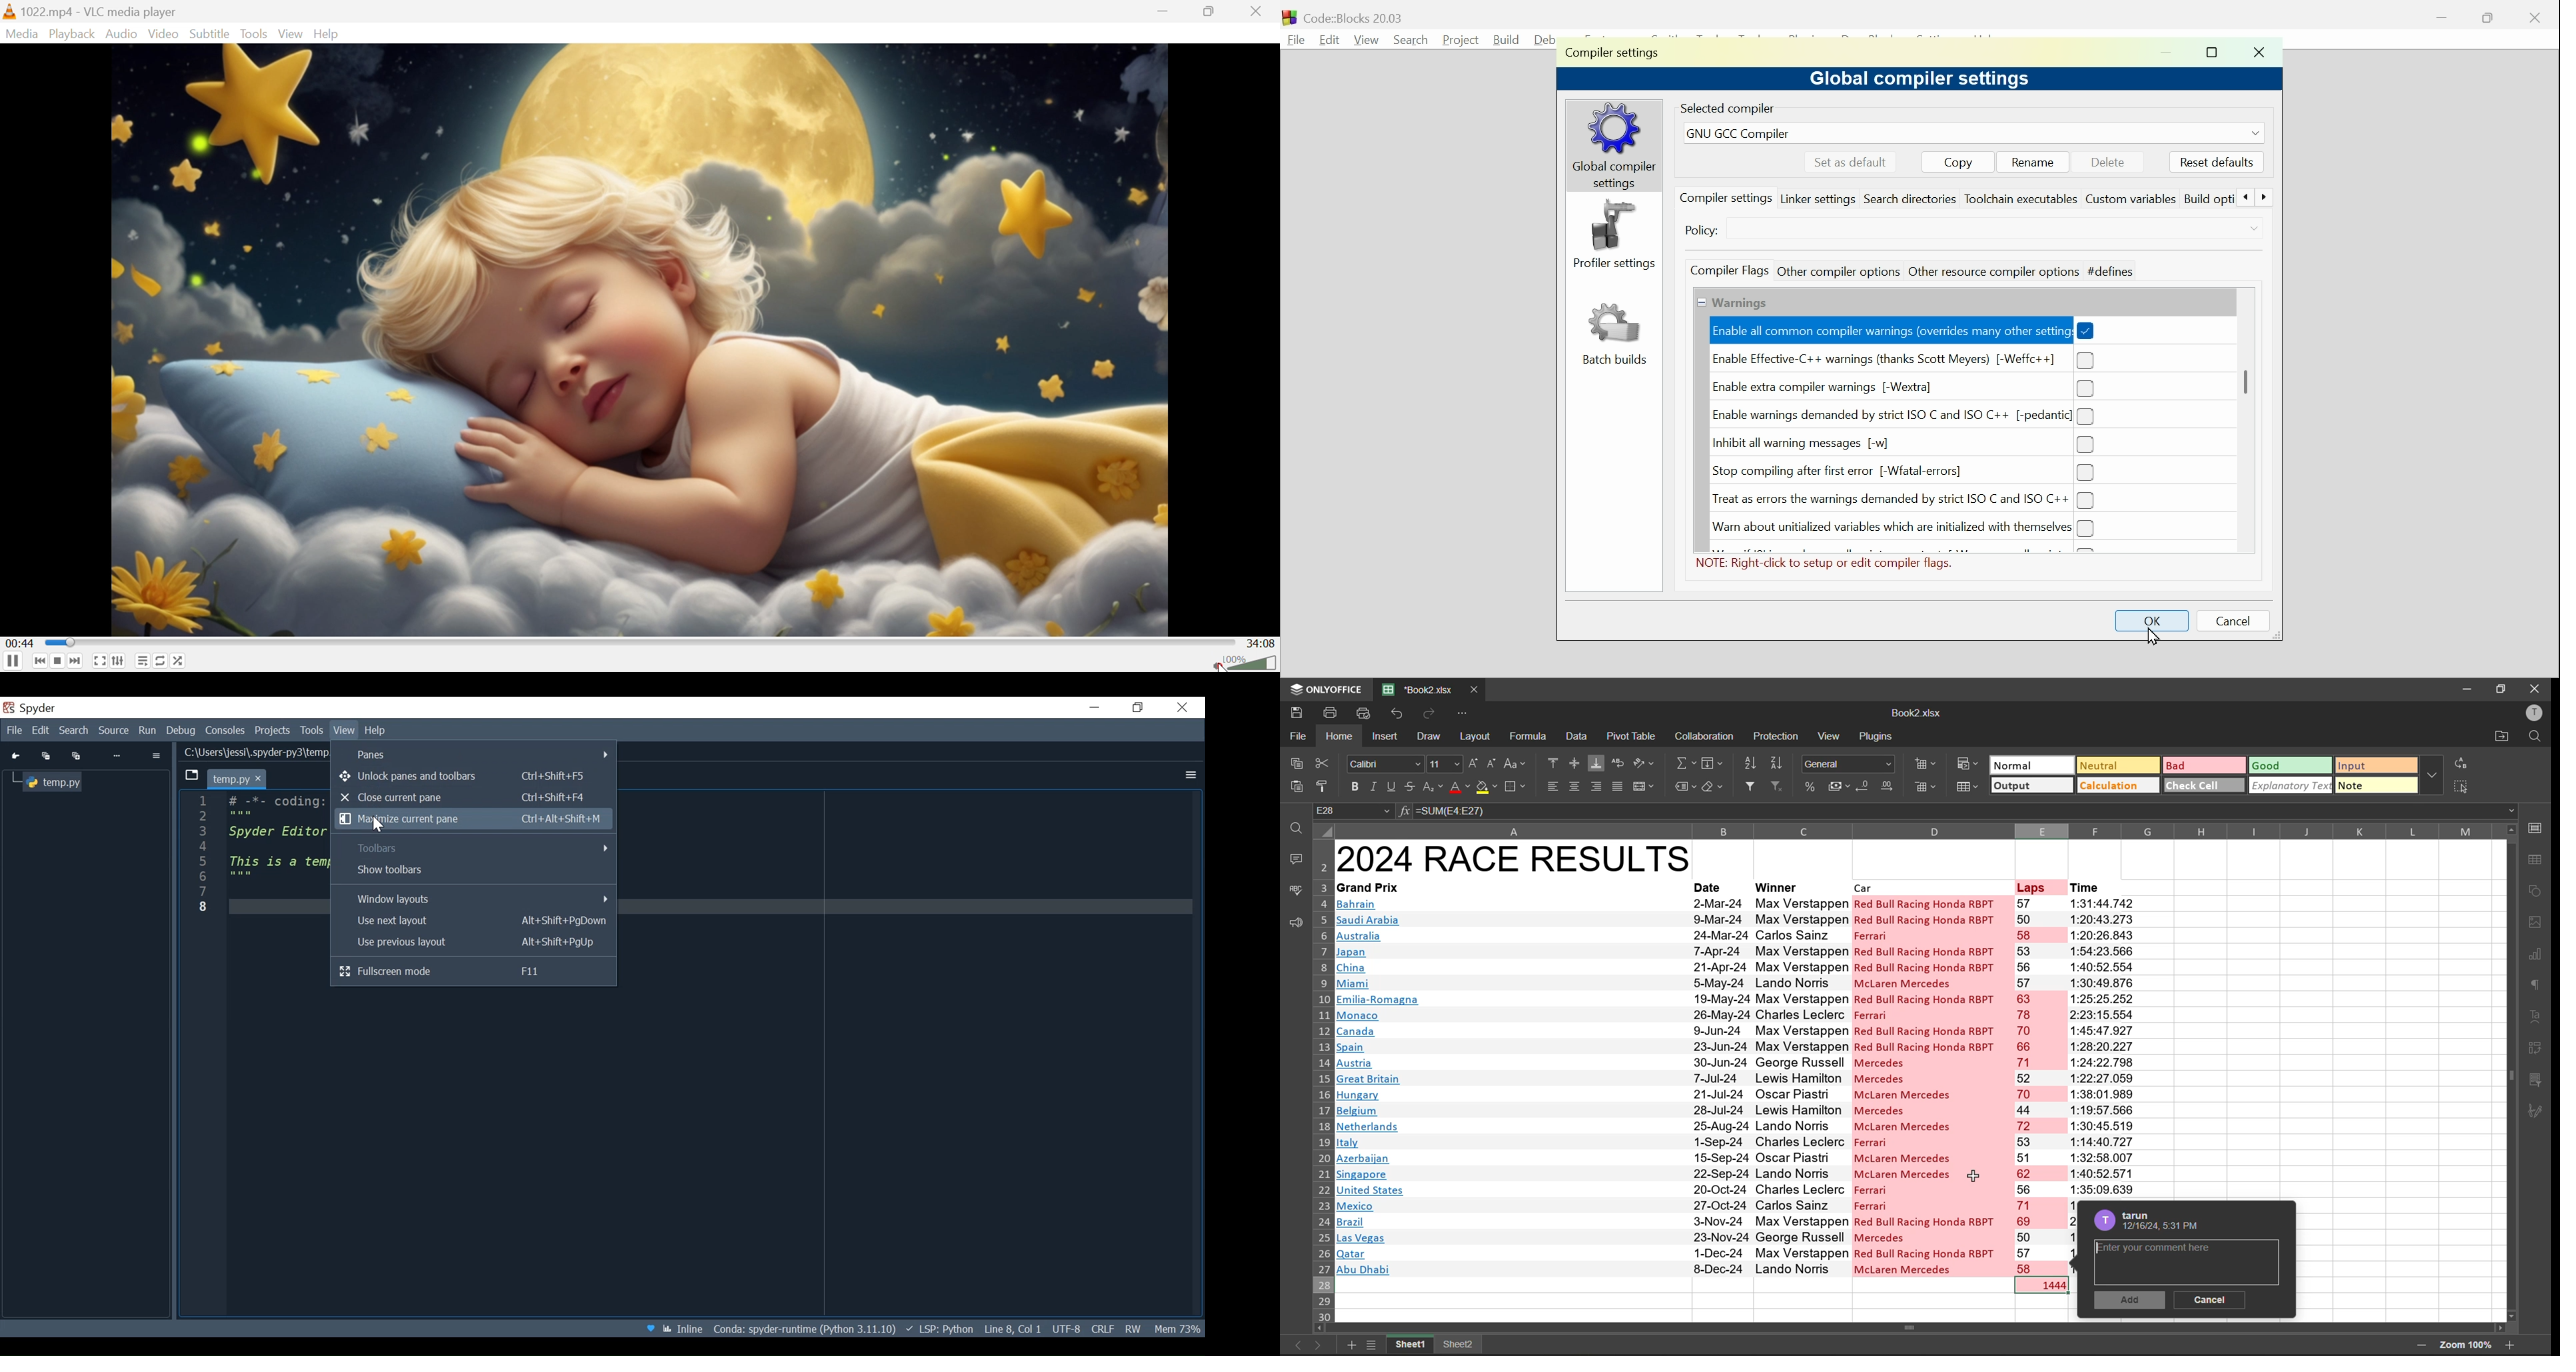 The height and width of the screenshot is (1372, 2576). Describe the element at coordinates (261, 753) in the screenshot. I see `C:\Users\jessi\.spyder-py3\temp,` at that location.